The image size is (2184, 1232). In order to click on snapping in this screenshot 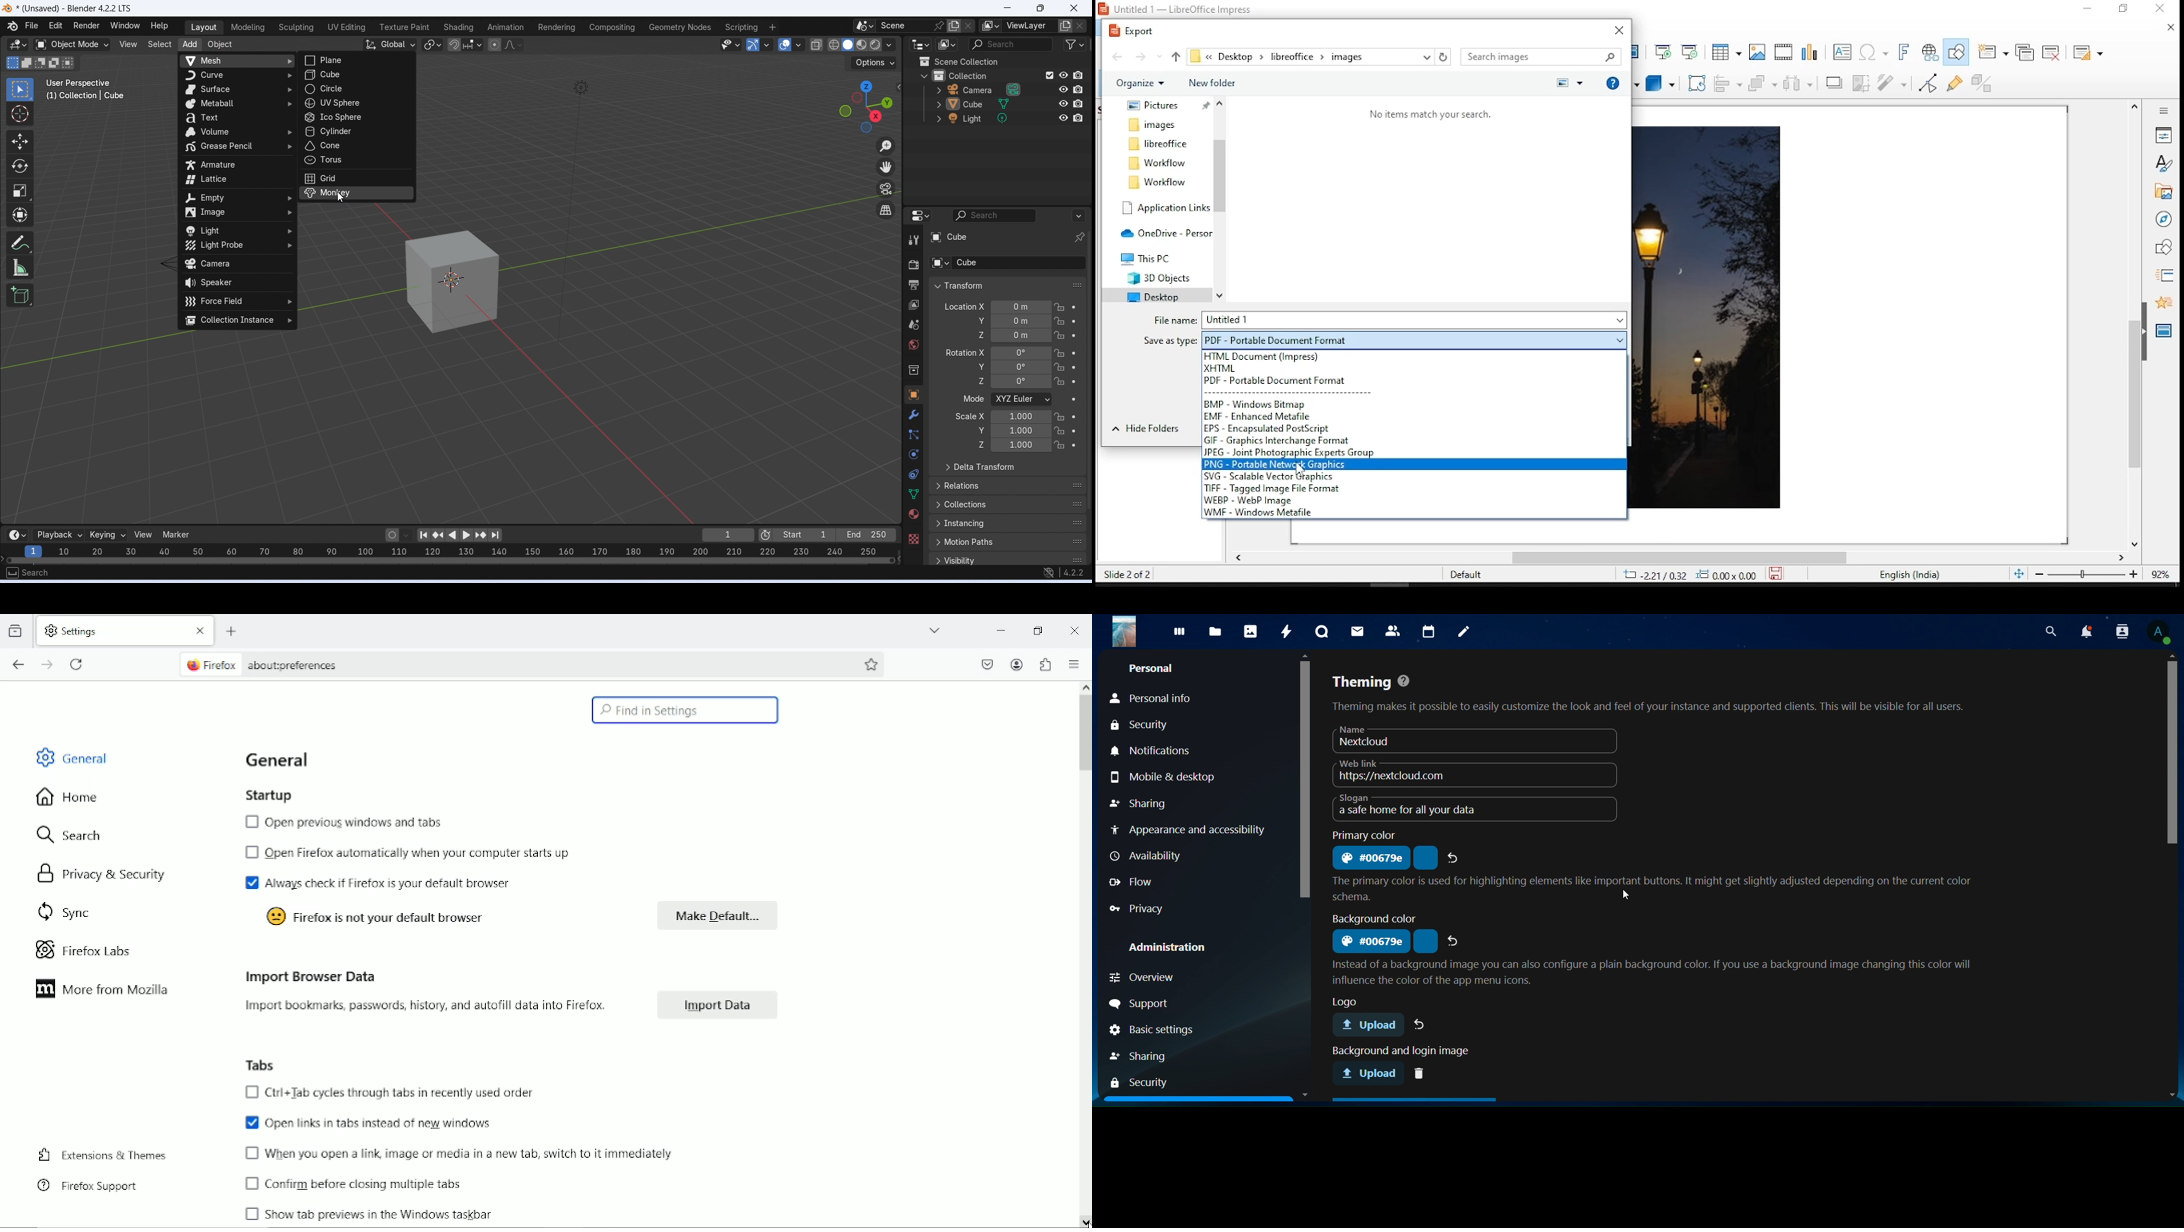, I will do `click(472, 44)`.